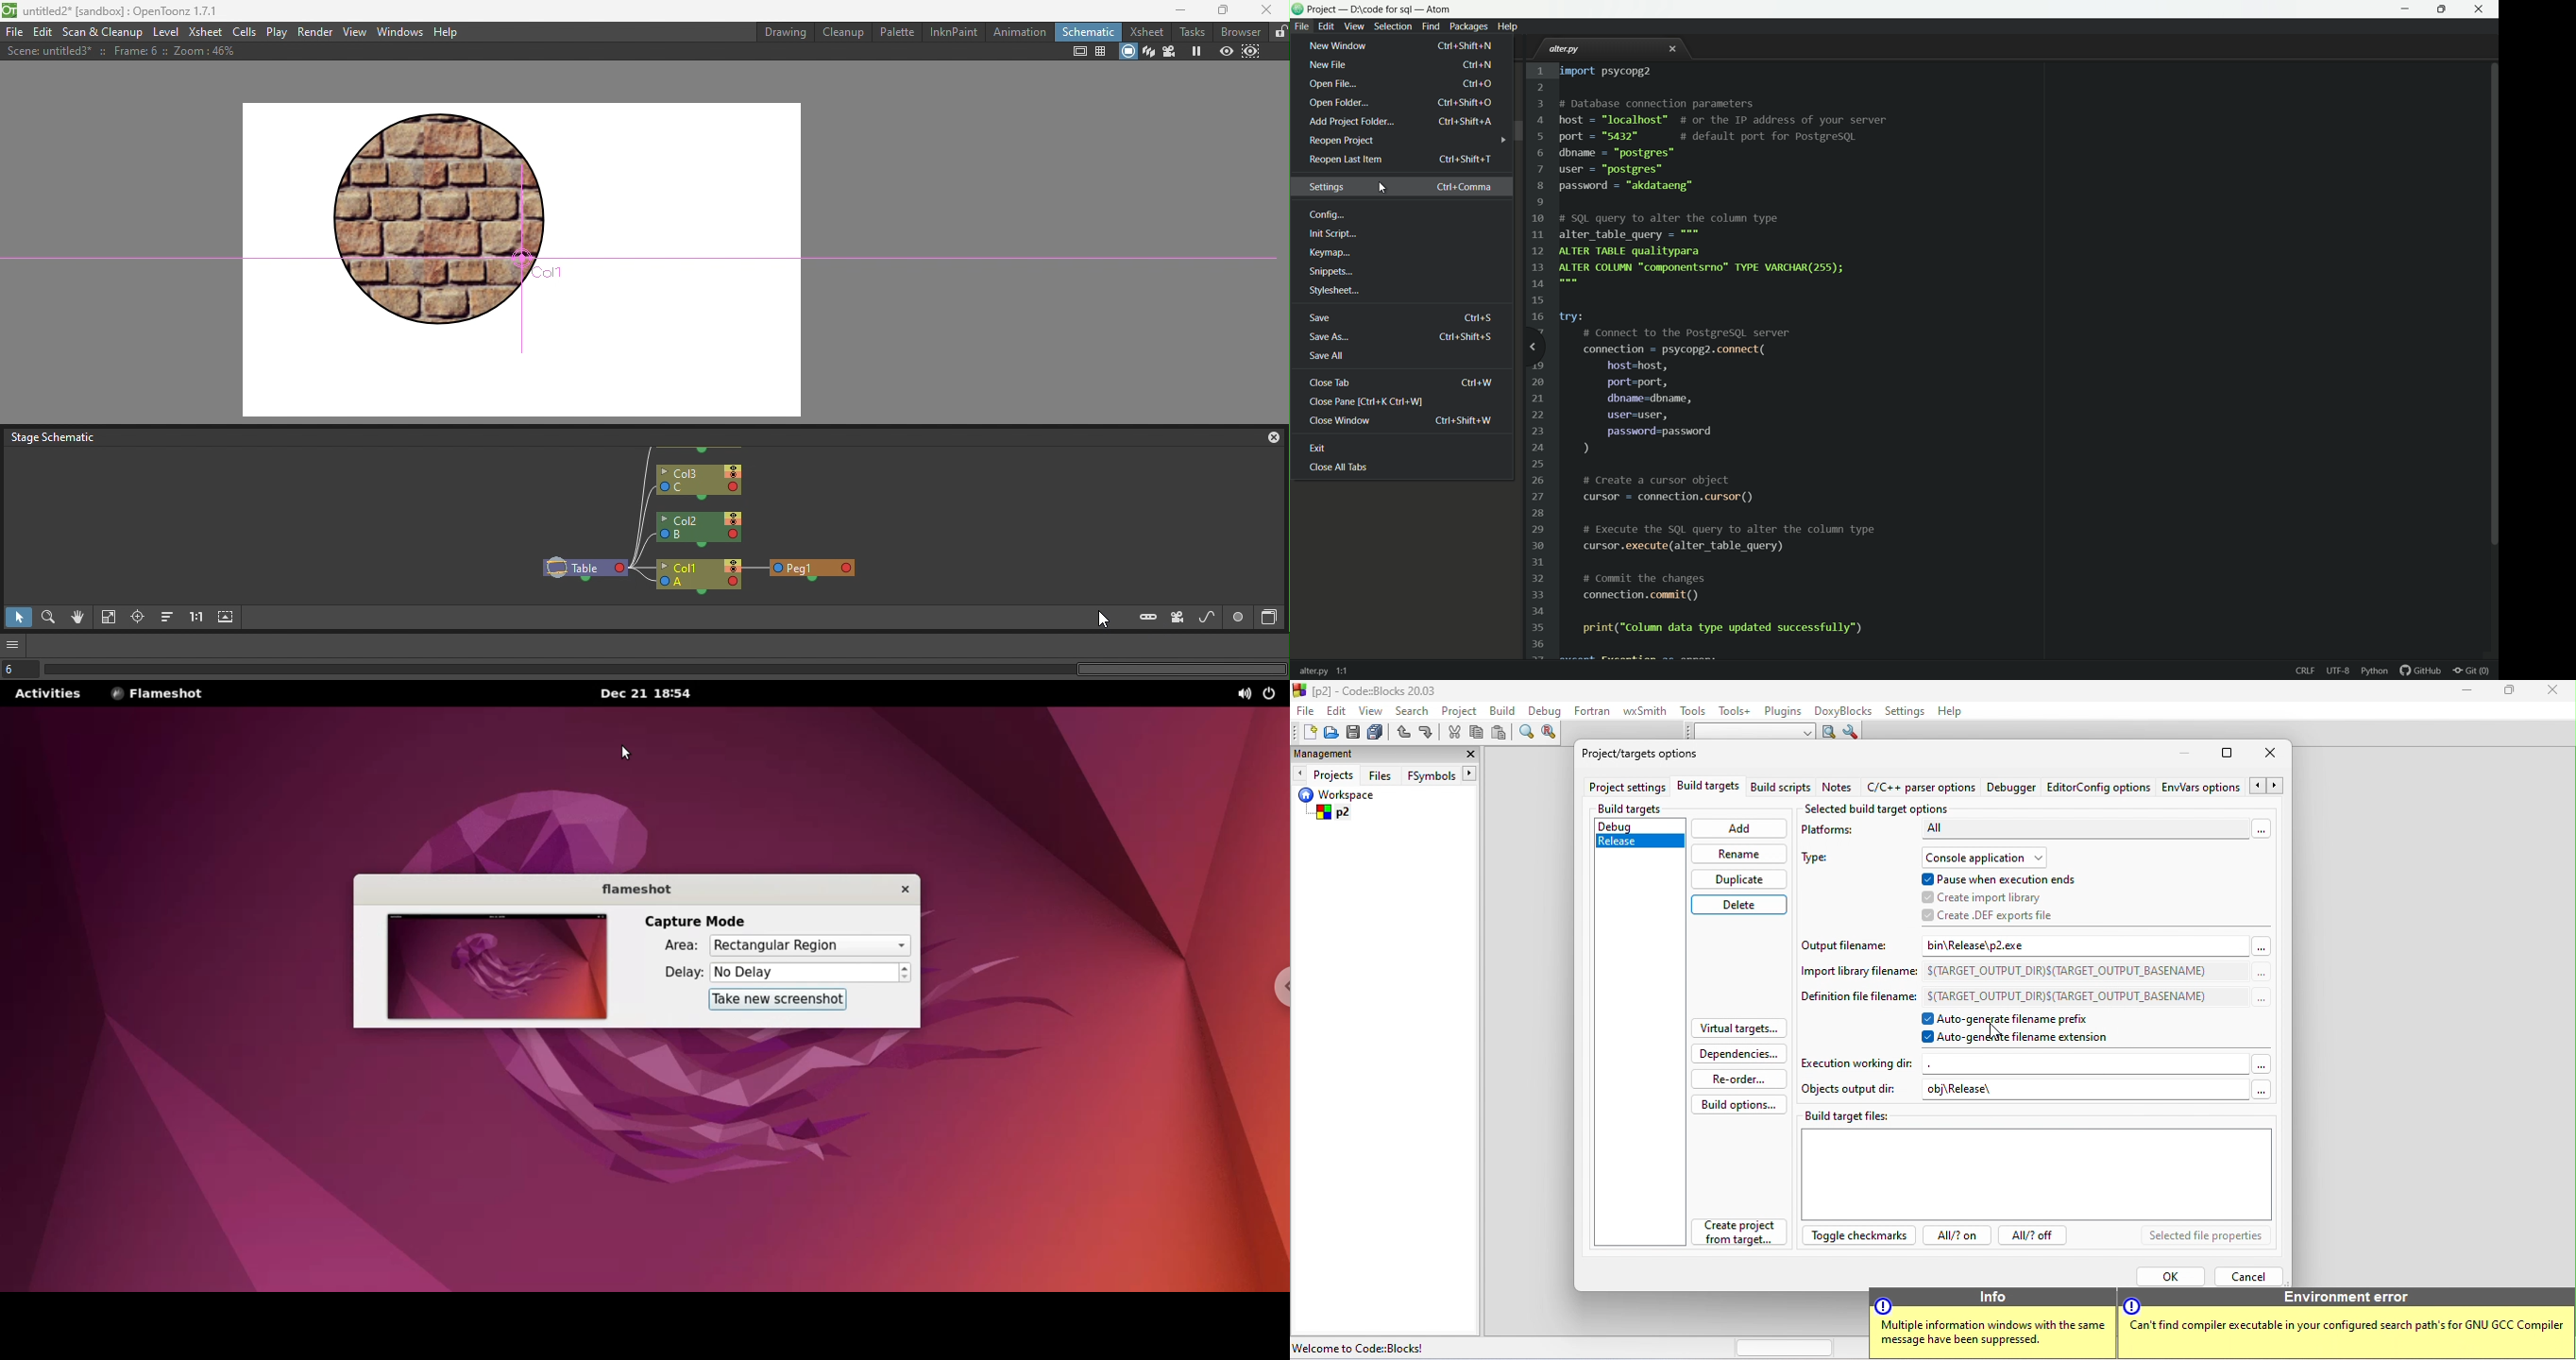  I want to click on new file, so click(1401, 65).